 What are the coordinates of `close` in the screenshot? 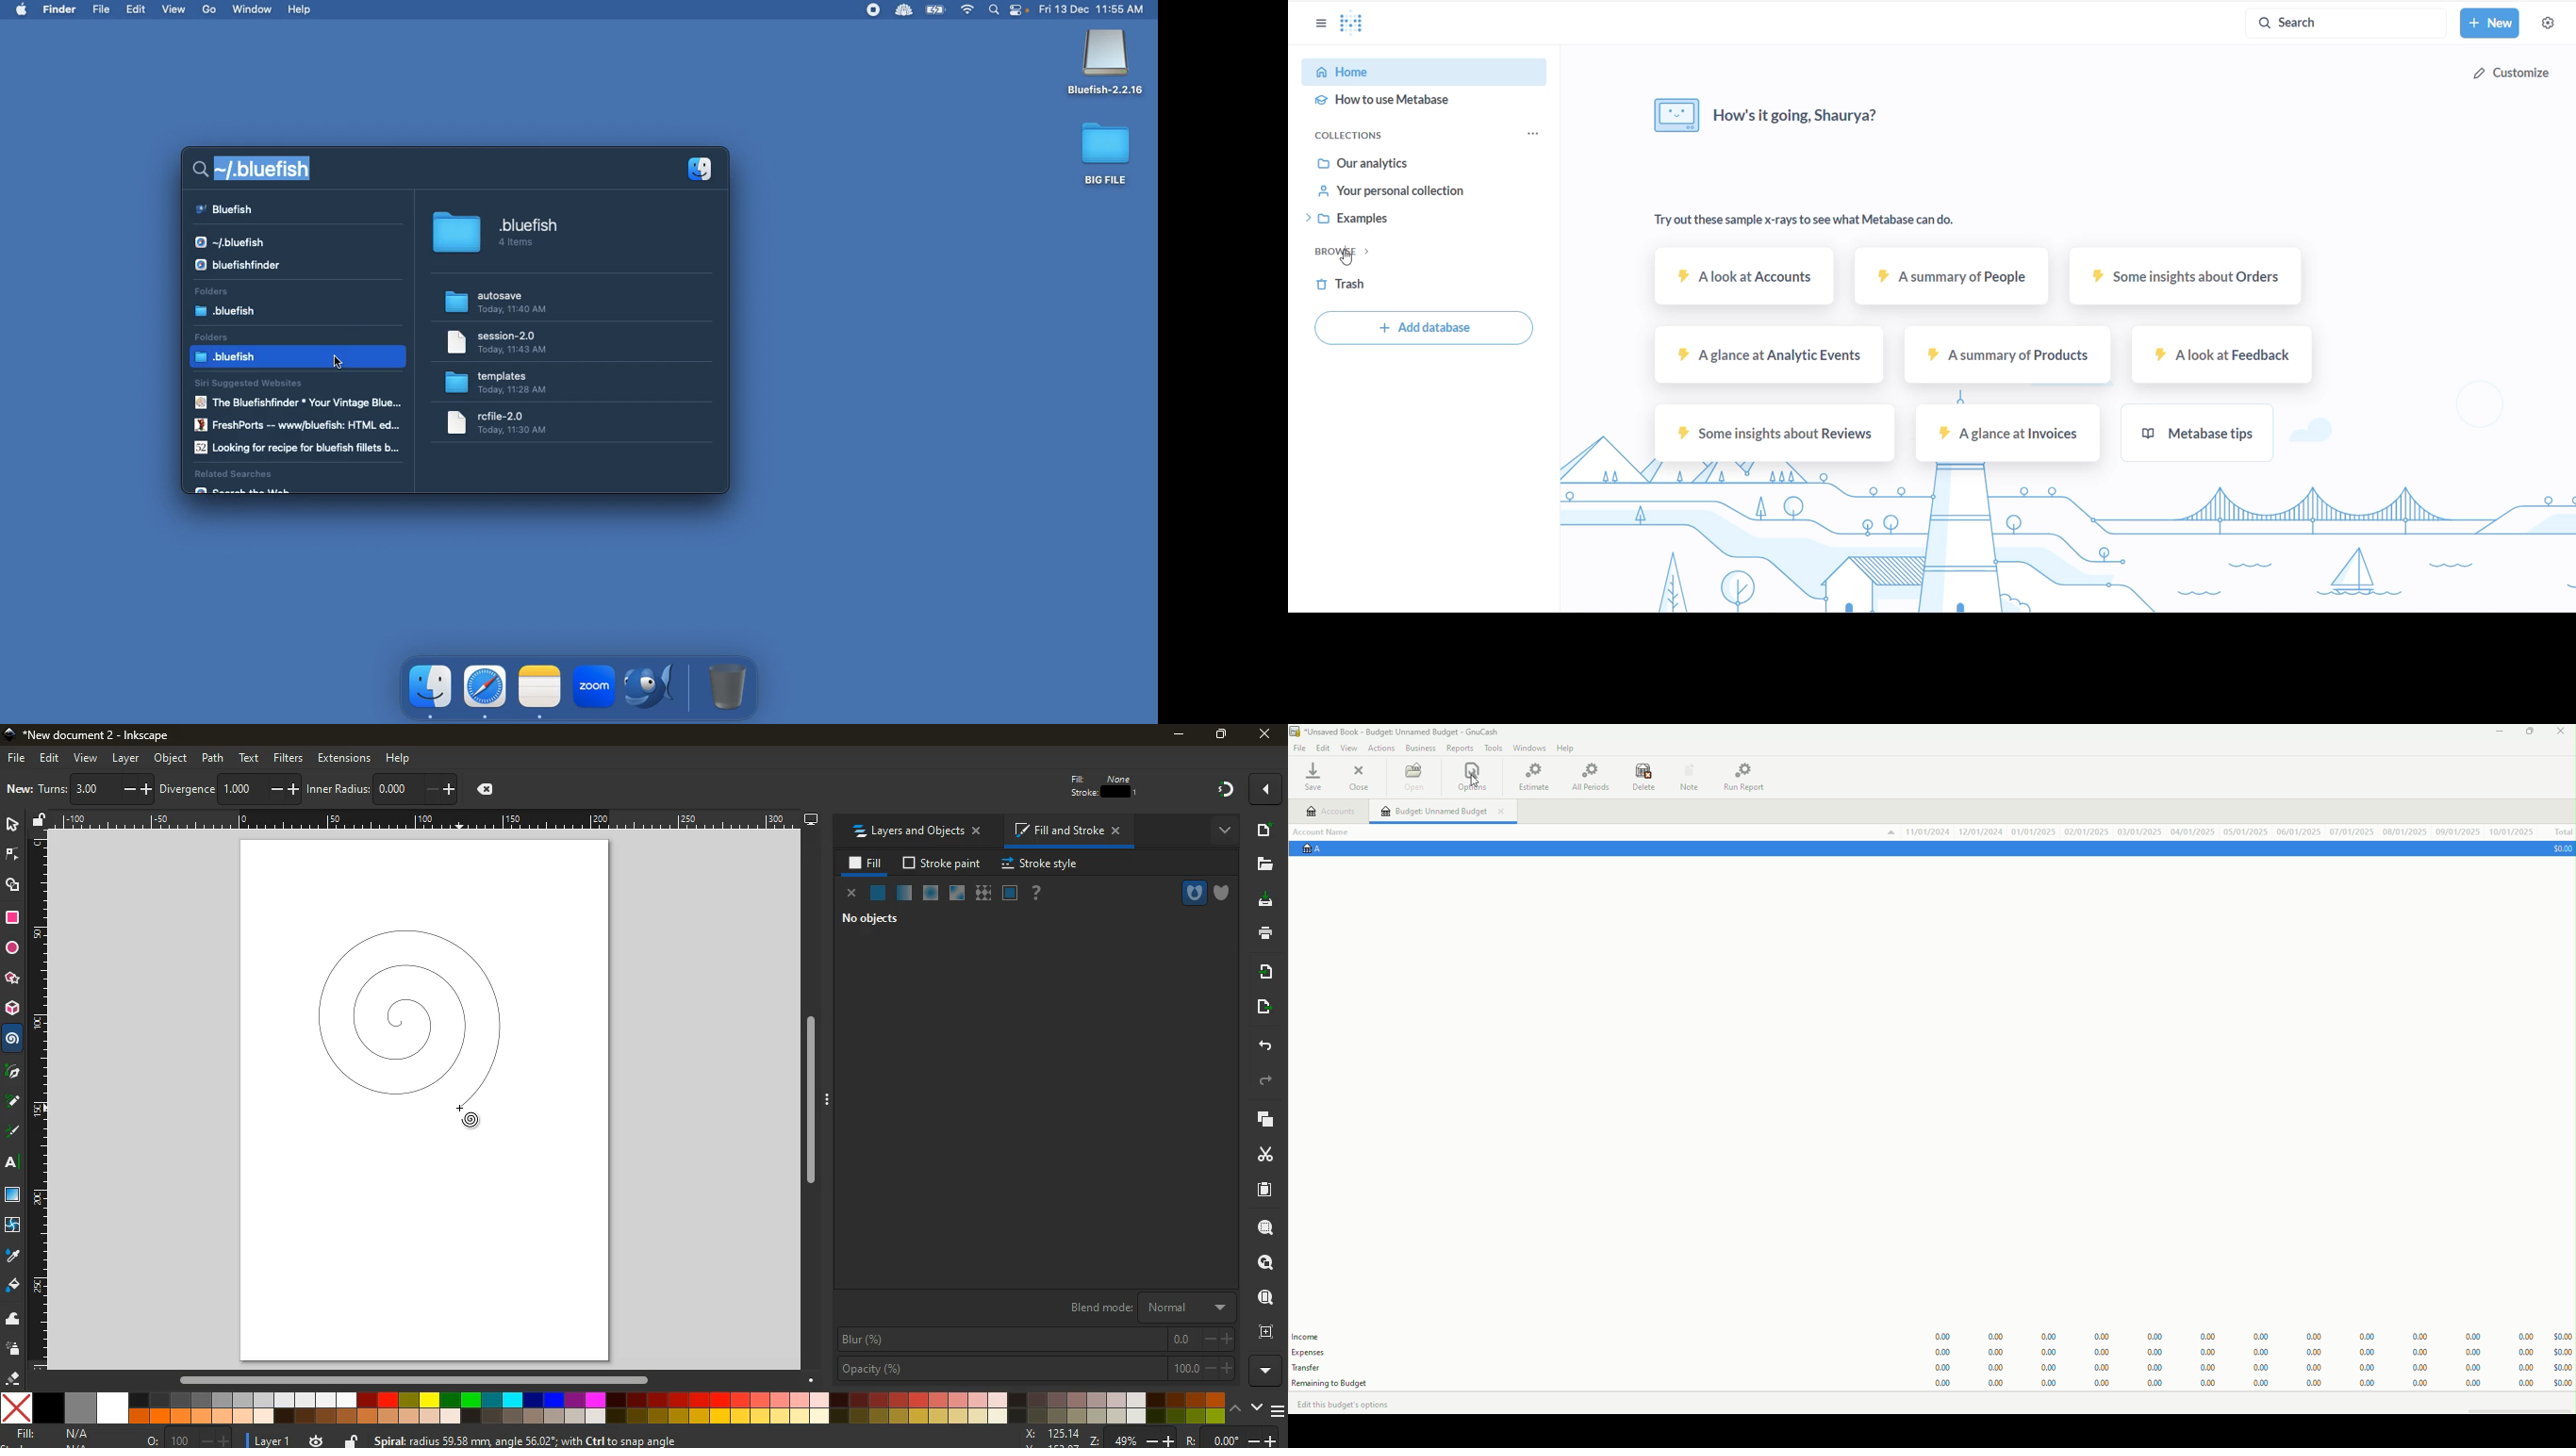 It's located at (851, 893).